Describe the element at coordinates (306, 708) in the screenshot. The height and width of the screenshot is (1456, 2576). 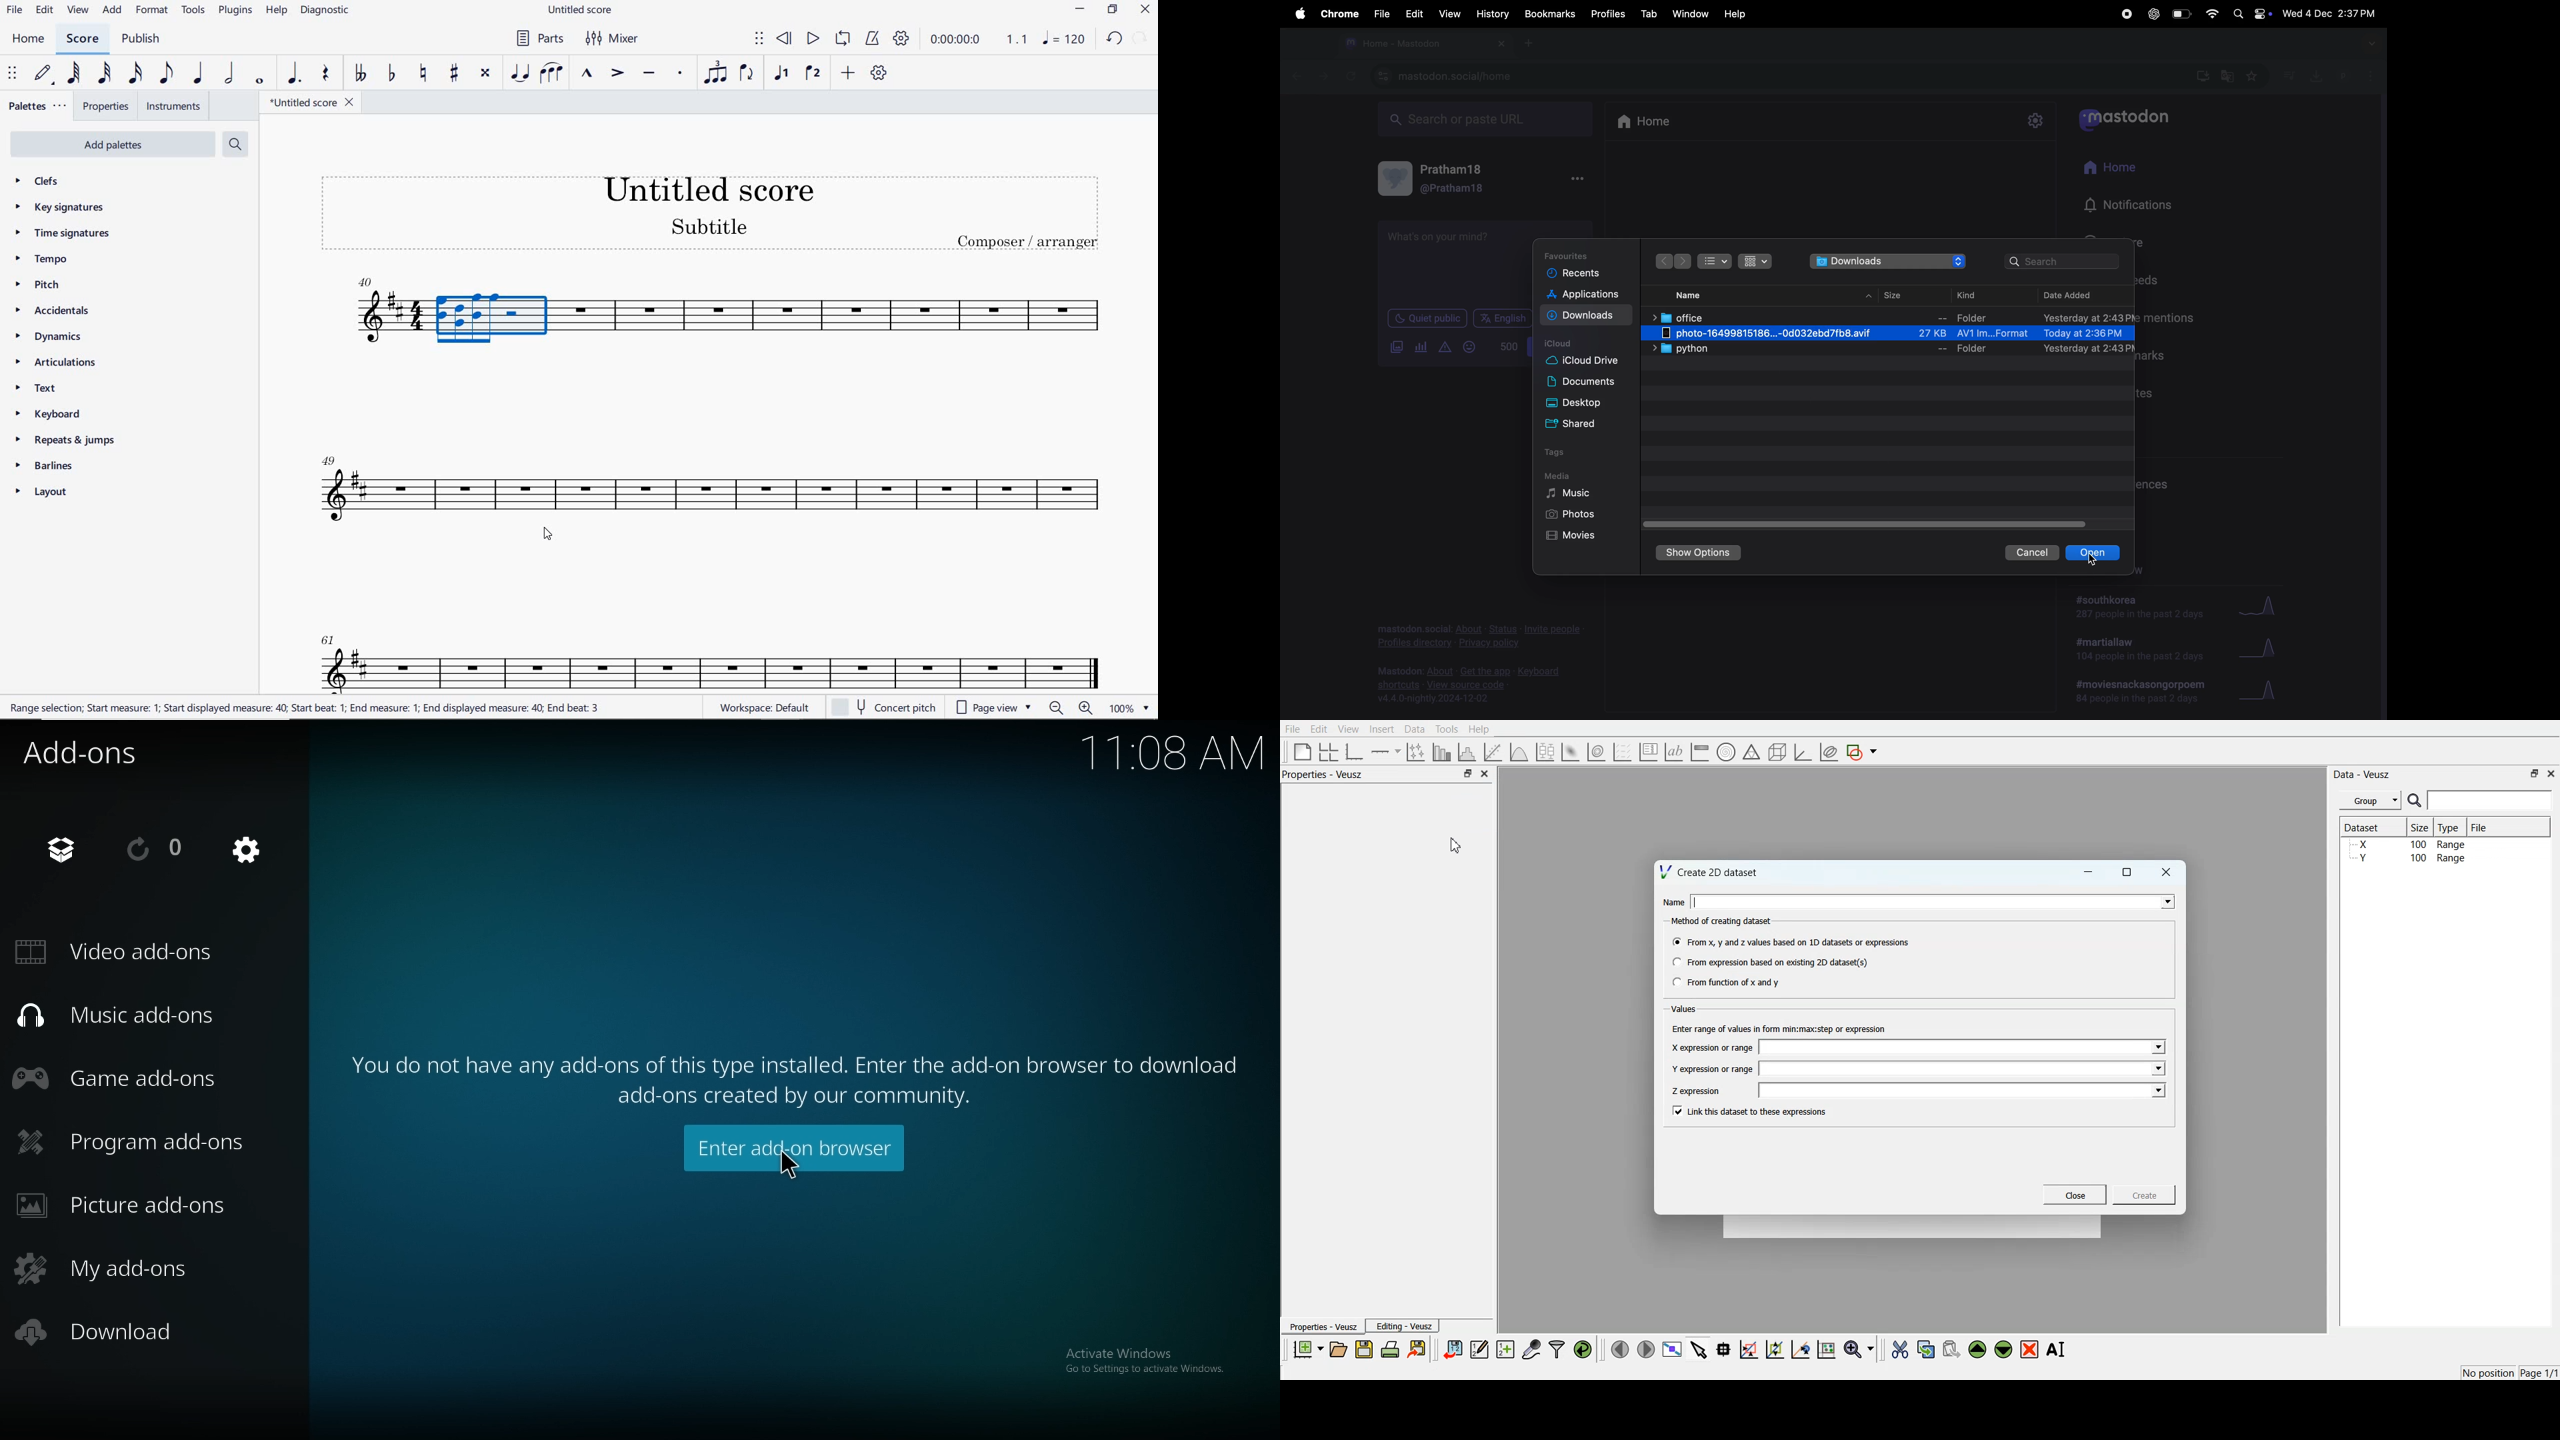
I see `range selection` at that location.